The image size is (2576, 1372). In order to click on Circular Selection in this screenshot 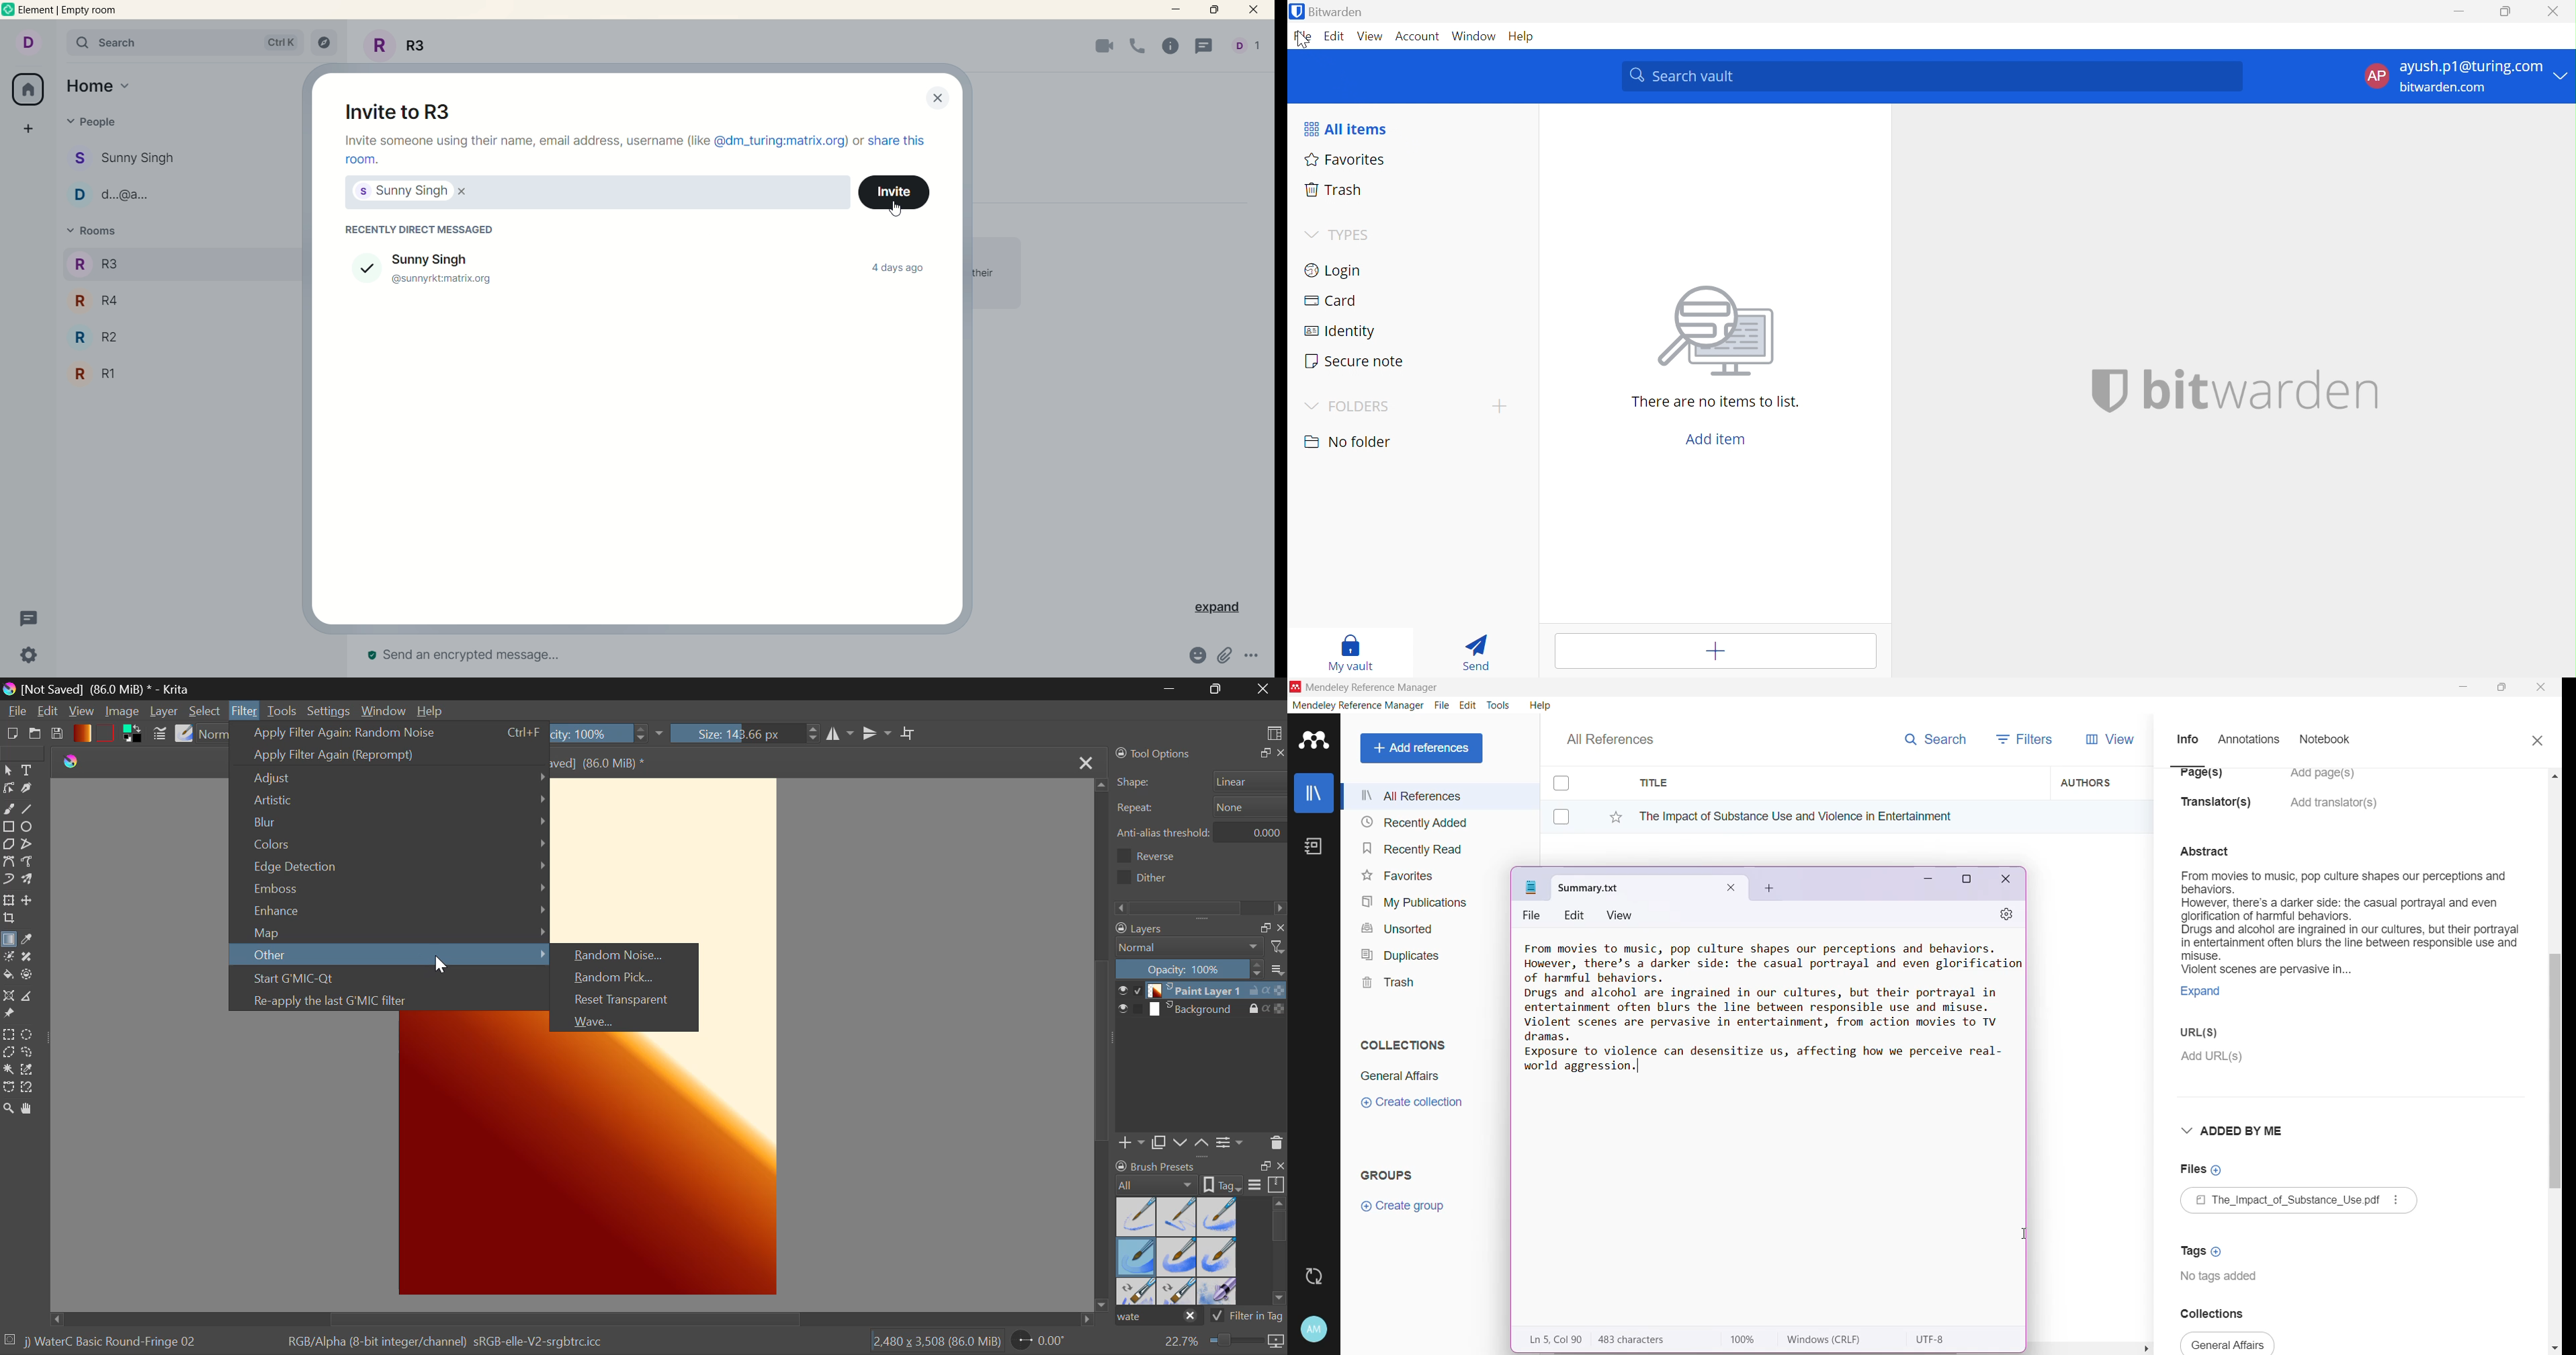, I will do `click(28, 1034)`.